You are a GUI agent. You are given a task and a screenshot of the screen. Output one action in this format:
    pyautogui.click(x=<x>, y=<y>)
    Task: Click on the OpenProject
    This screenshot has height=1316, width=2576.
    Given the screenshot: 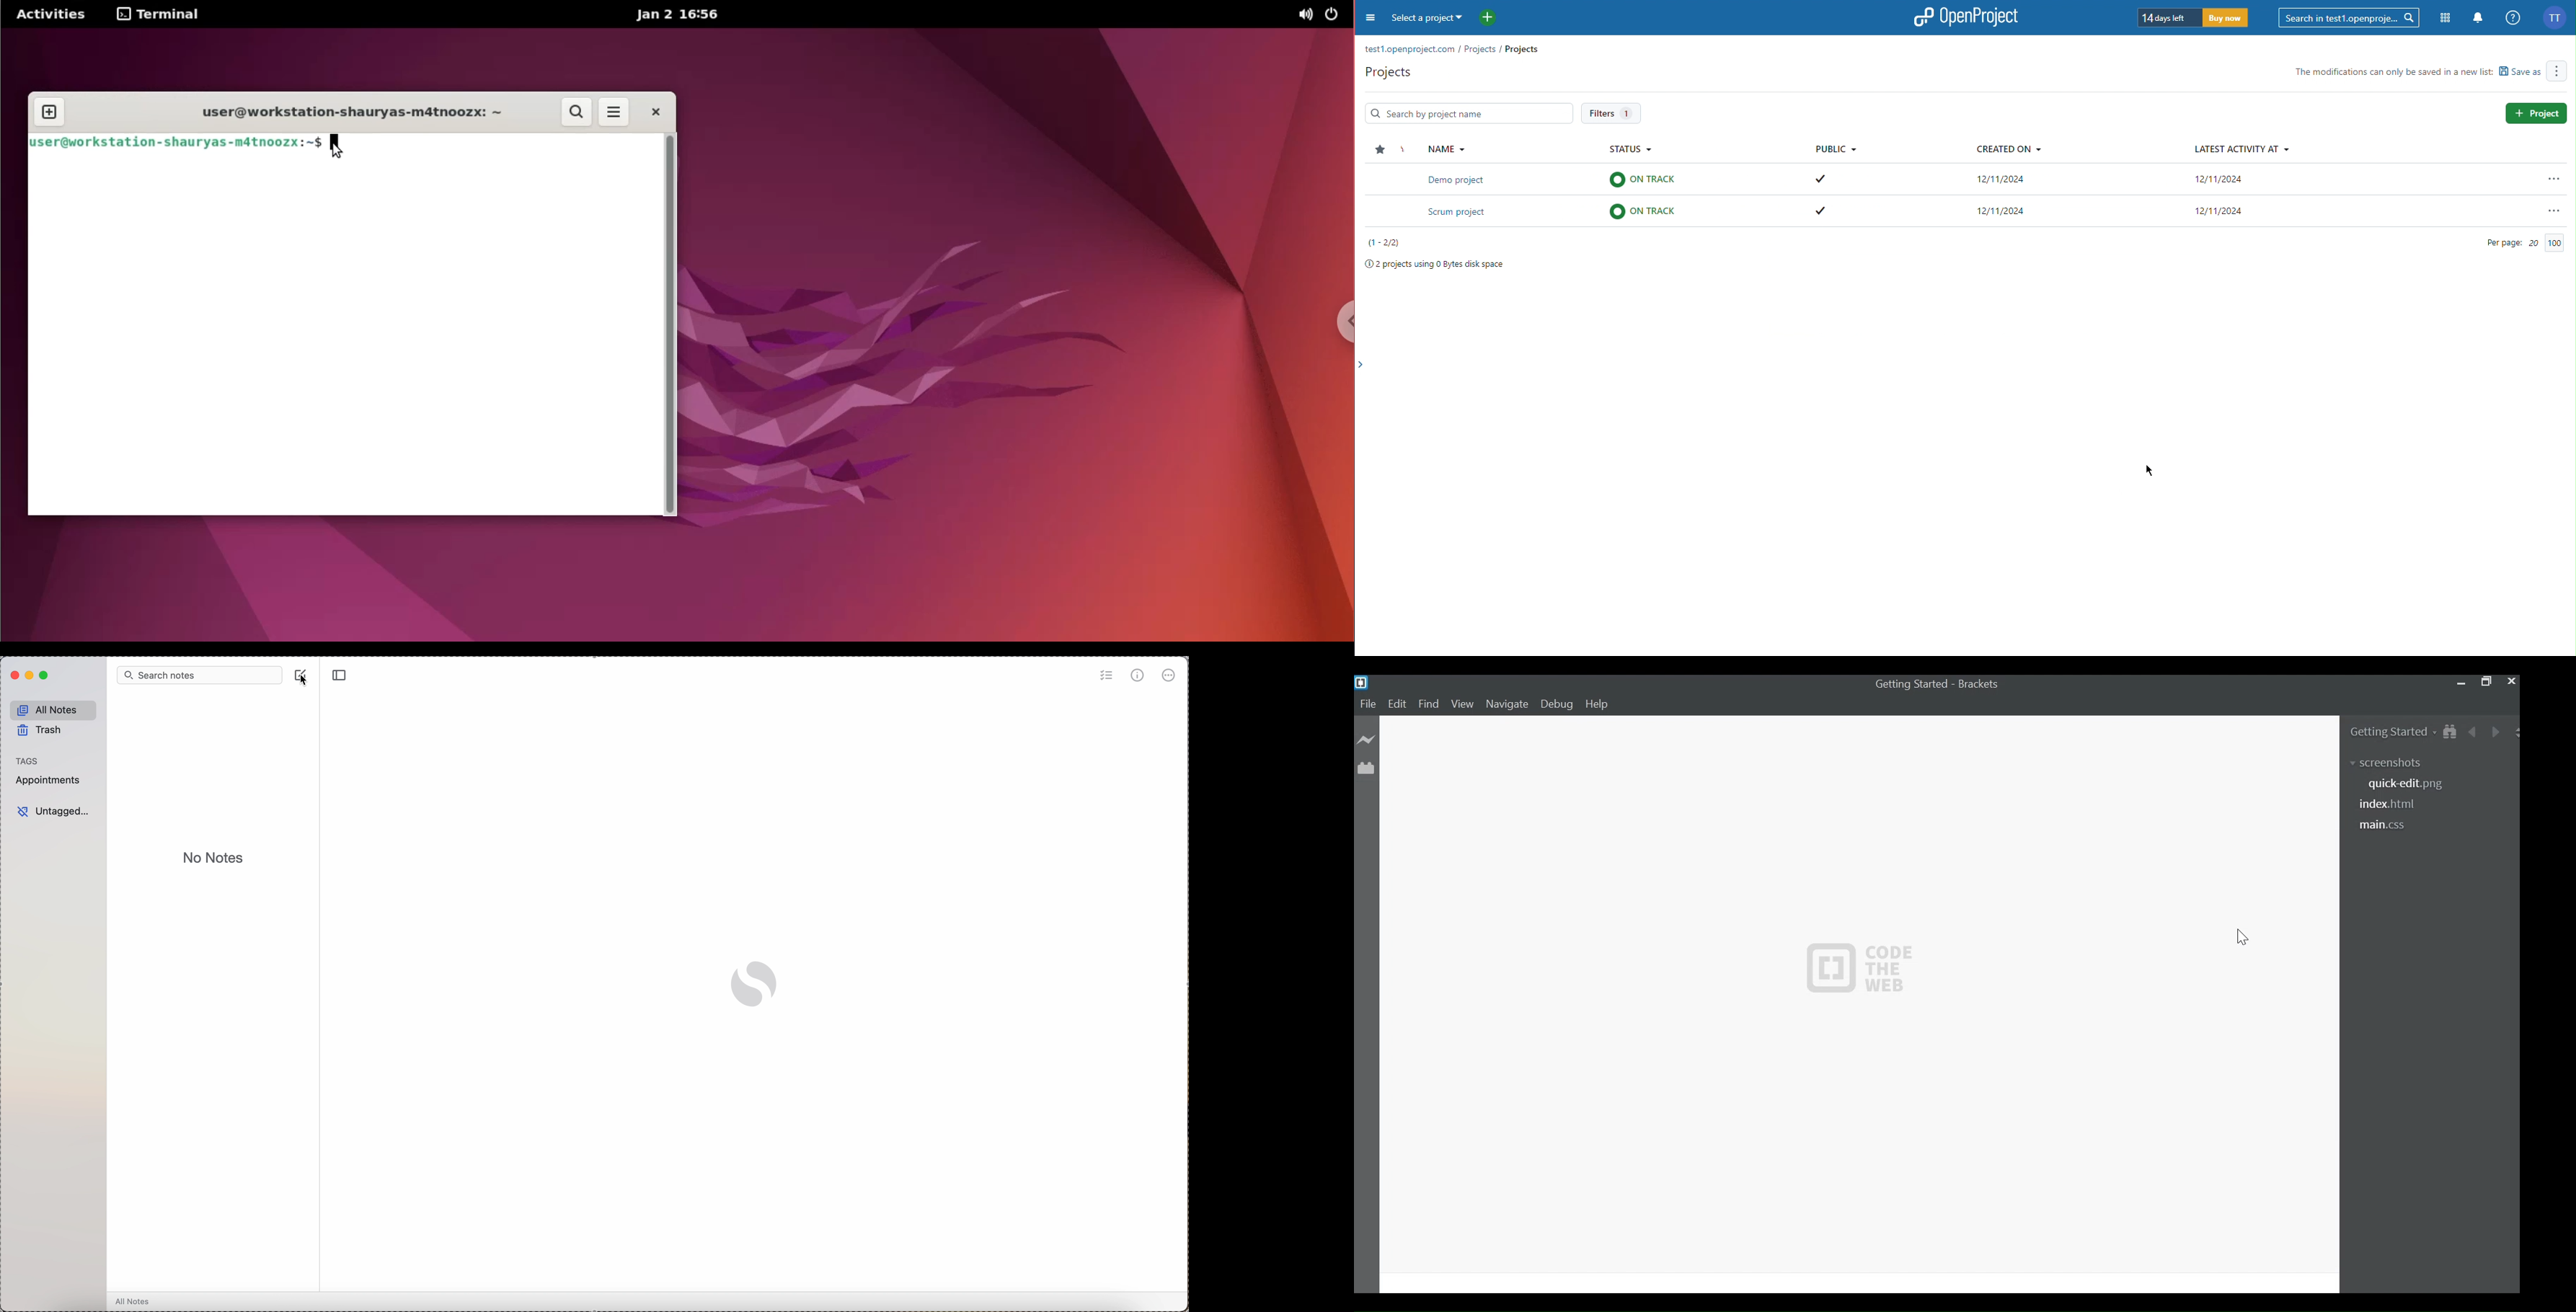 What is the action you would take?
    pyautogui.click(x=1965, y=16)
    